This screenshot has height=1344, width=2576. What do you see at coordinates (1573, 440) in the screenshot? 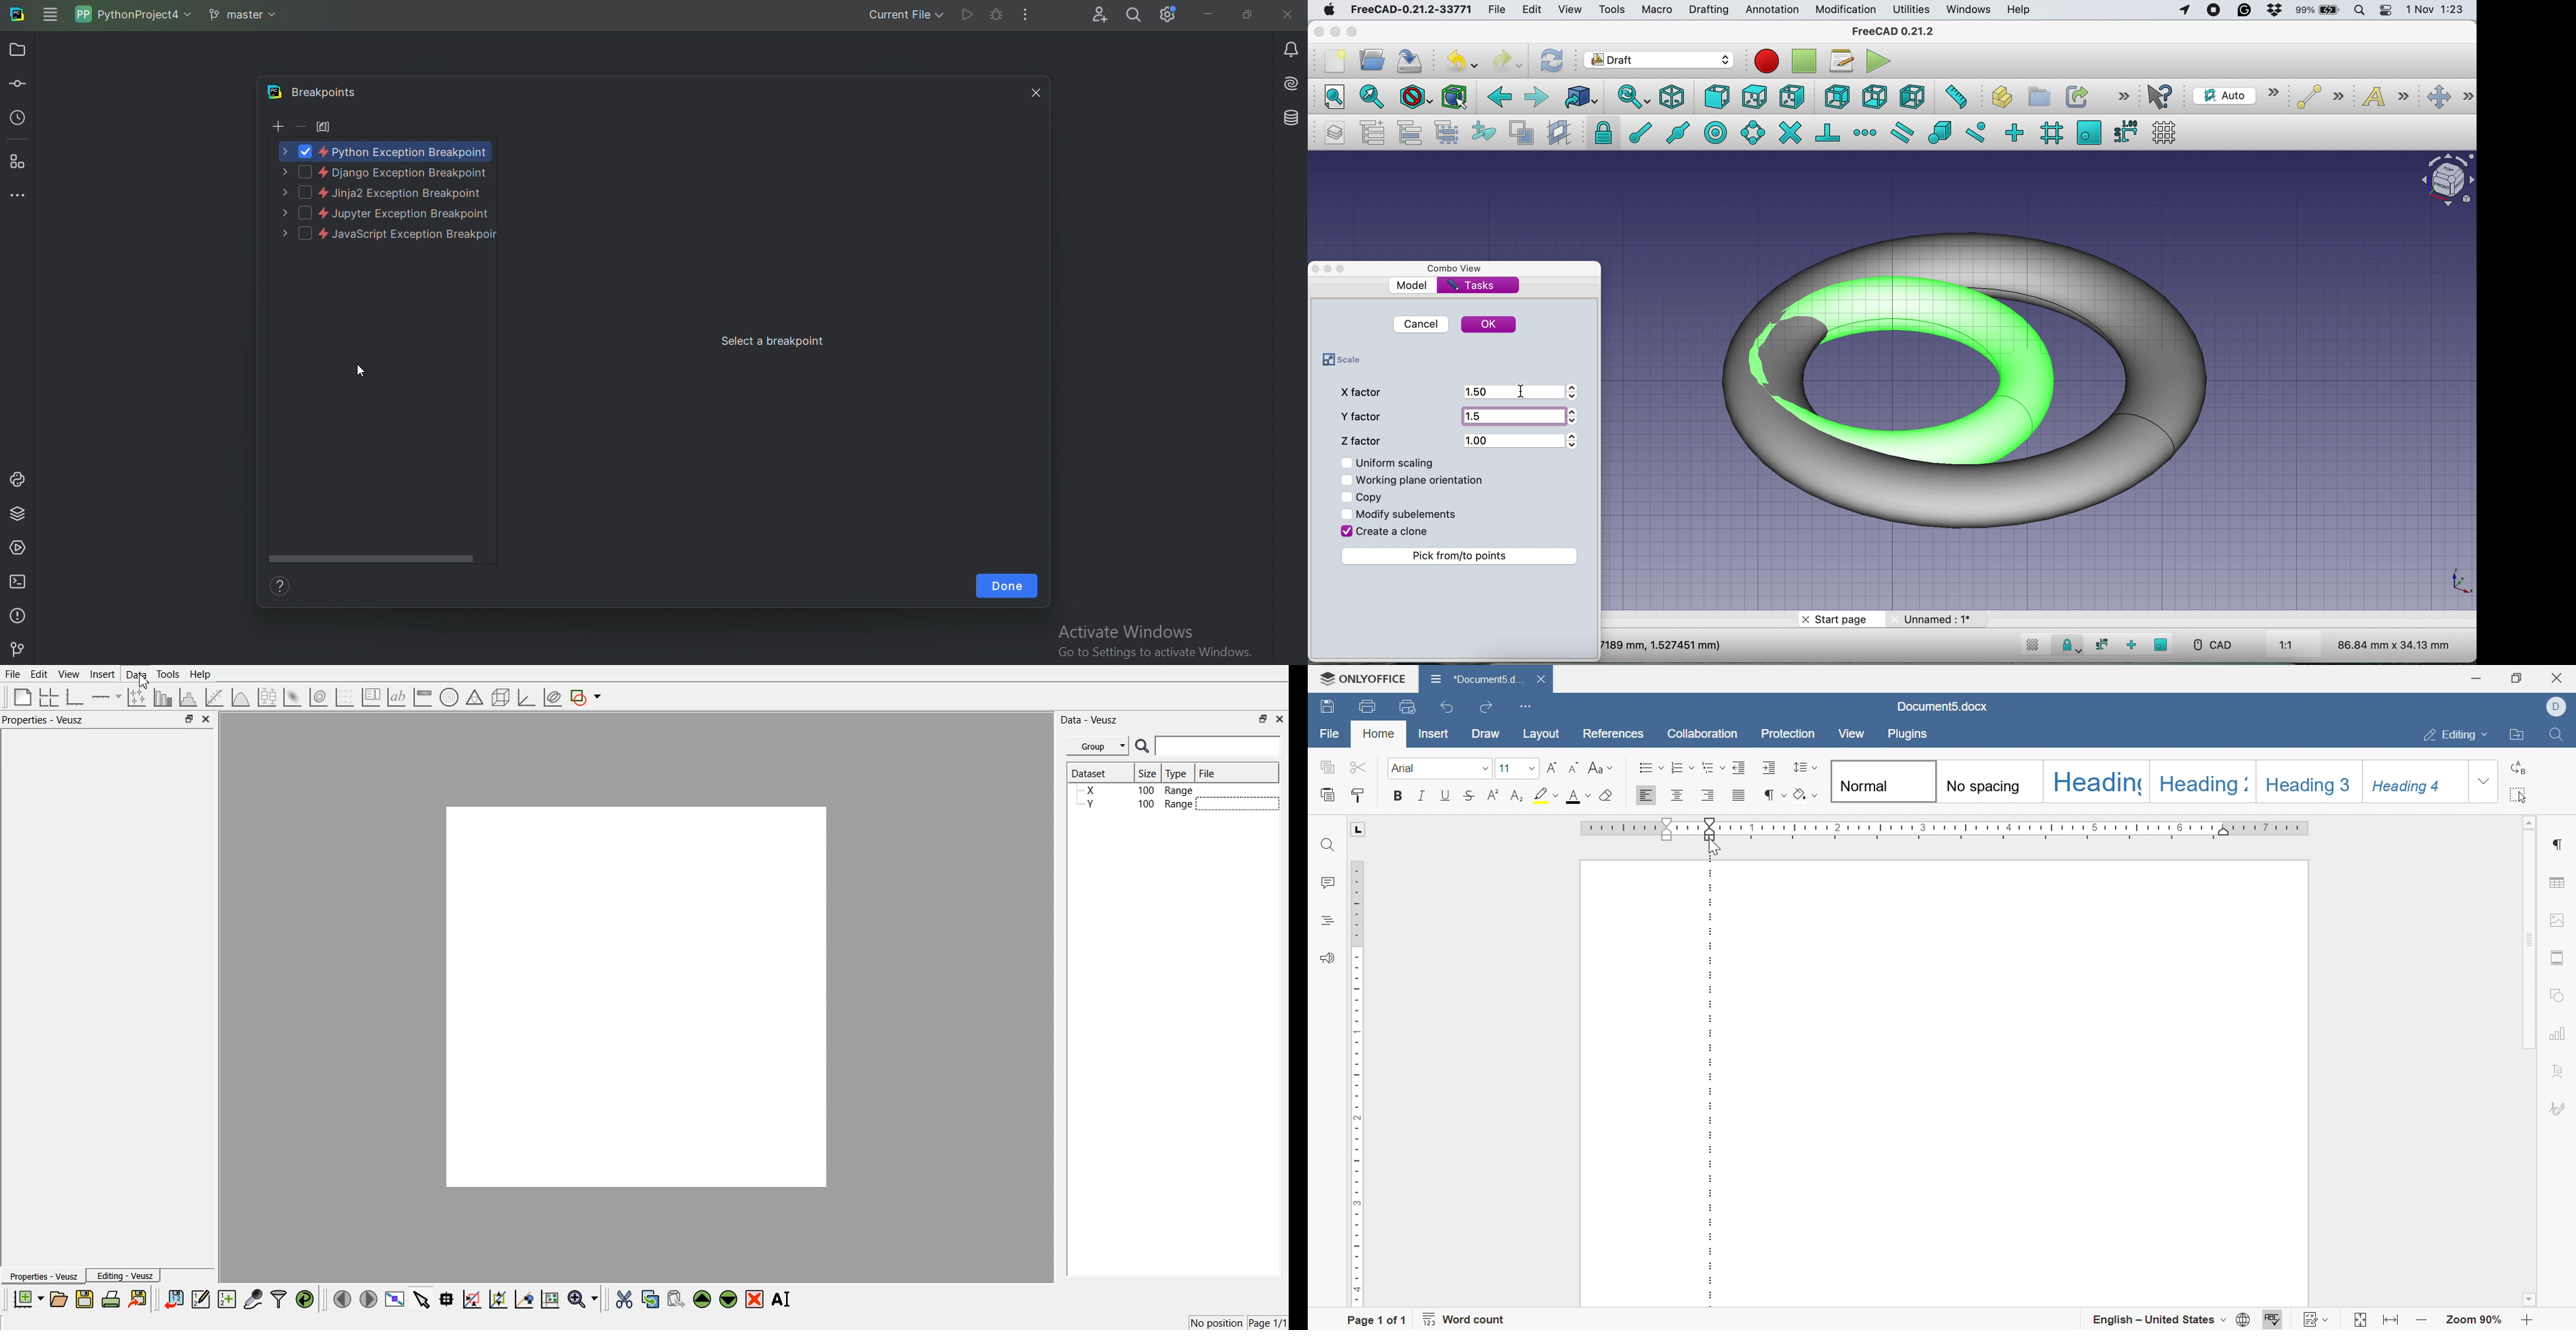
I see `Arrows` at bounding box center [1573, 440].